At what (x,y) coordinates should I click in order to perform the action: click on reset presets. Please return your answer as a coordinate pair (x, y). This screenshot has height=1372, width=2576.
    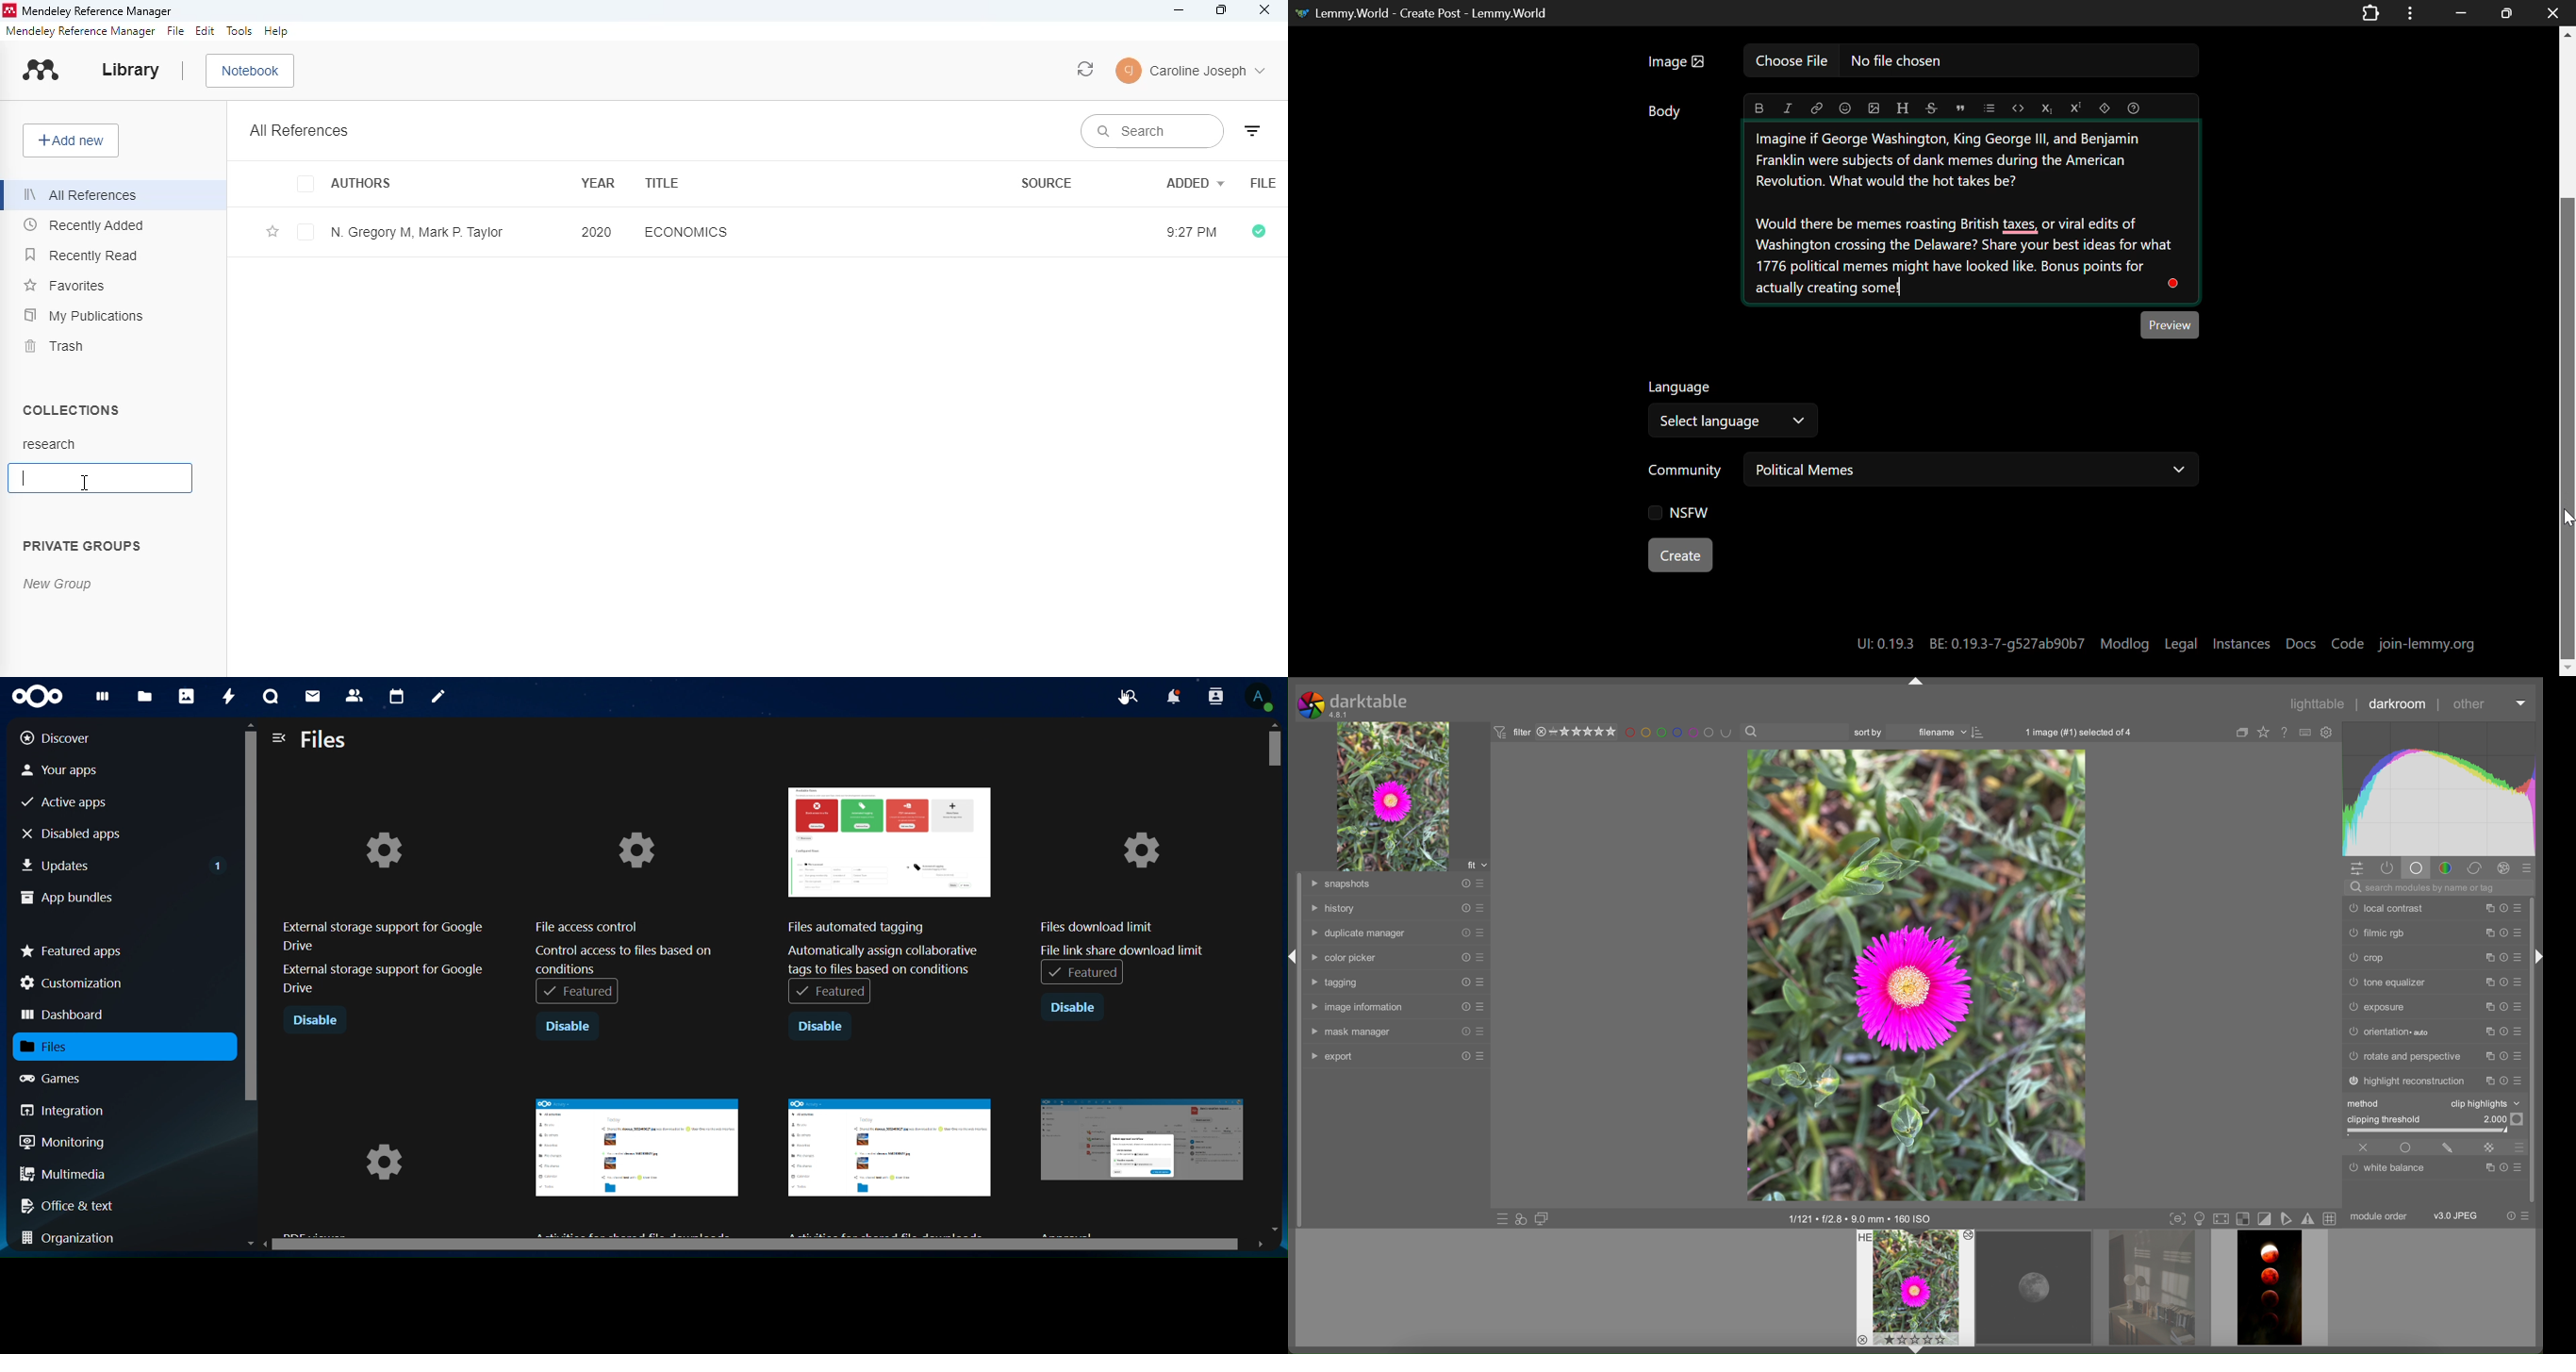
    Looking at the image, I should click on (2504, 957).